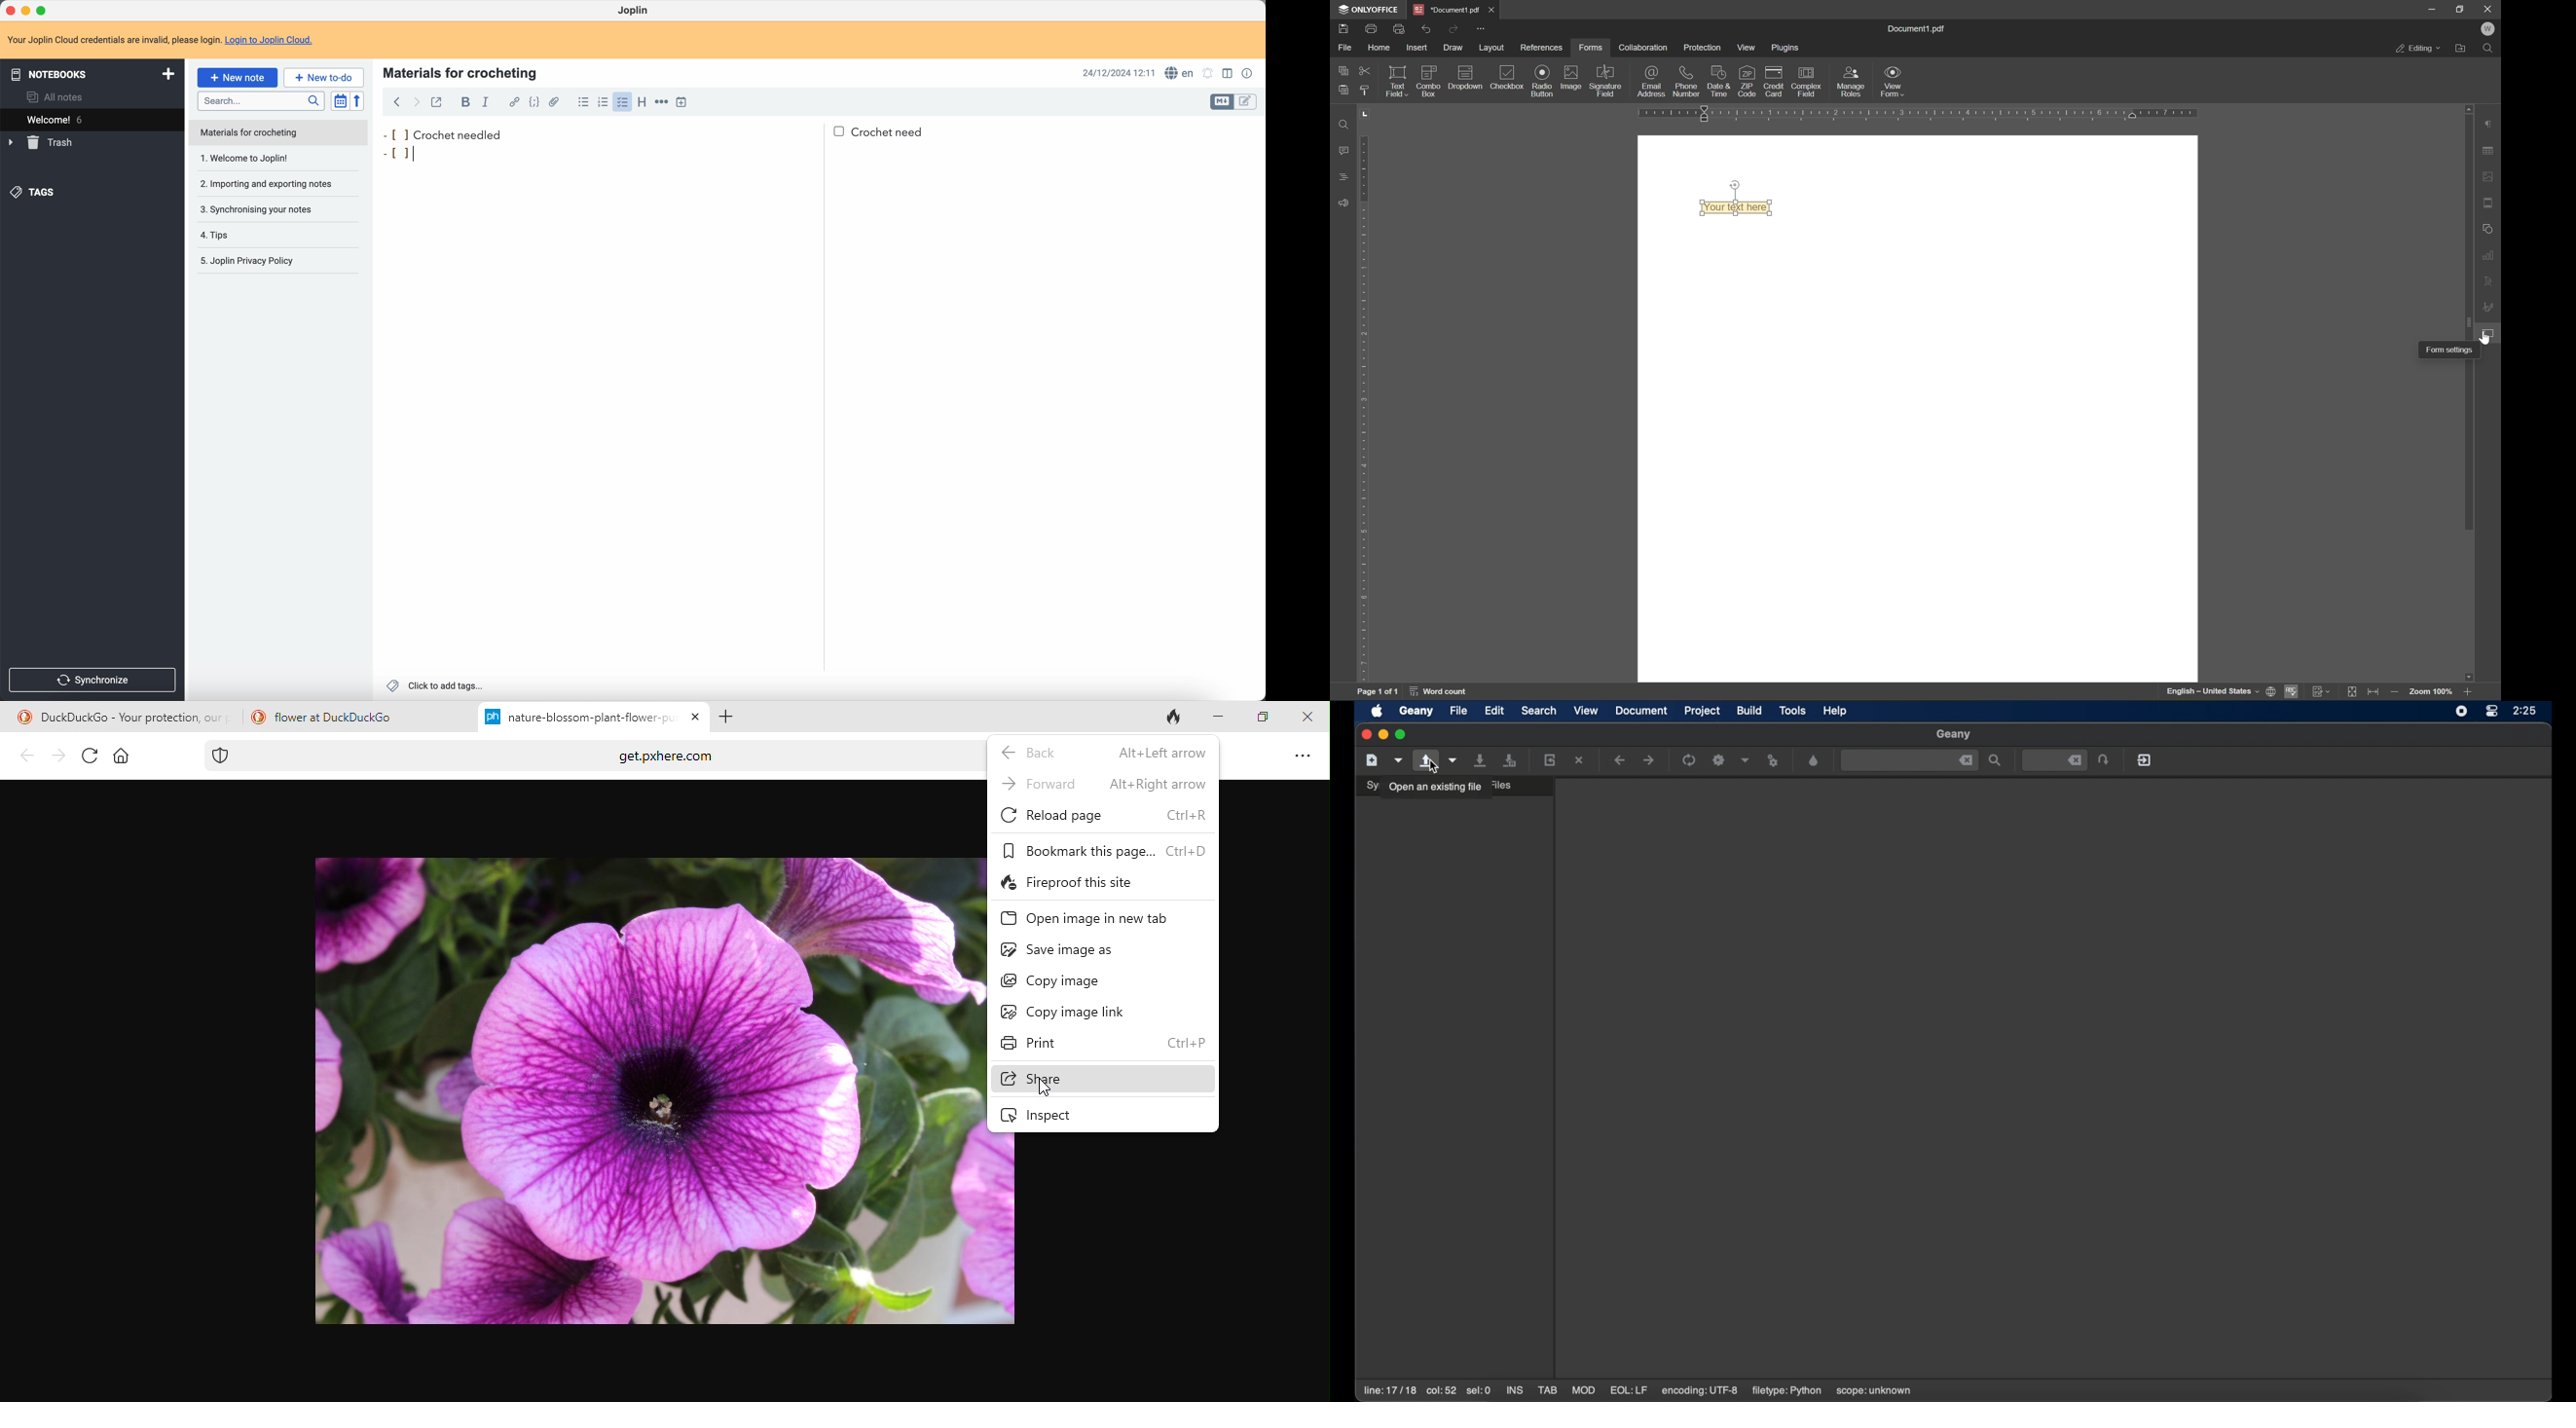 The image size is (2576, 1428). I want to click on scope: unknown, so click(1875, 1392).